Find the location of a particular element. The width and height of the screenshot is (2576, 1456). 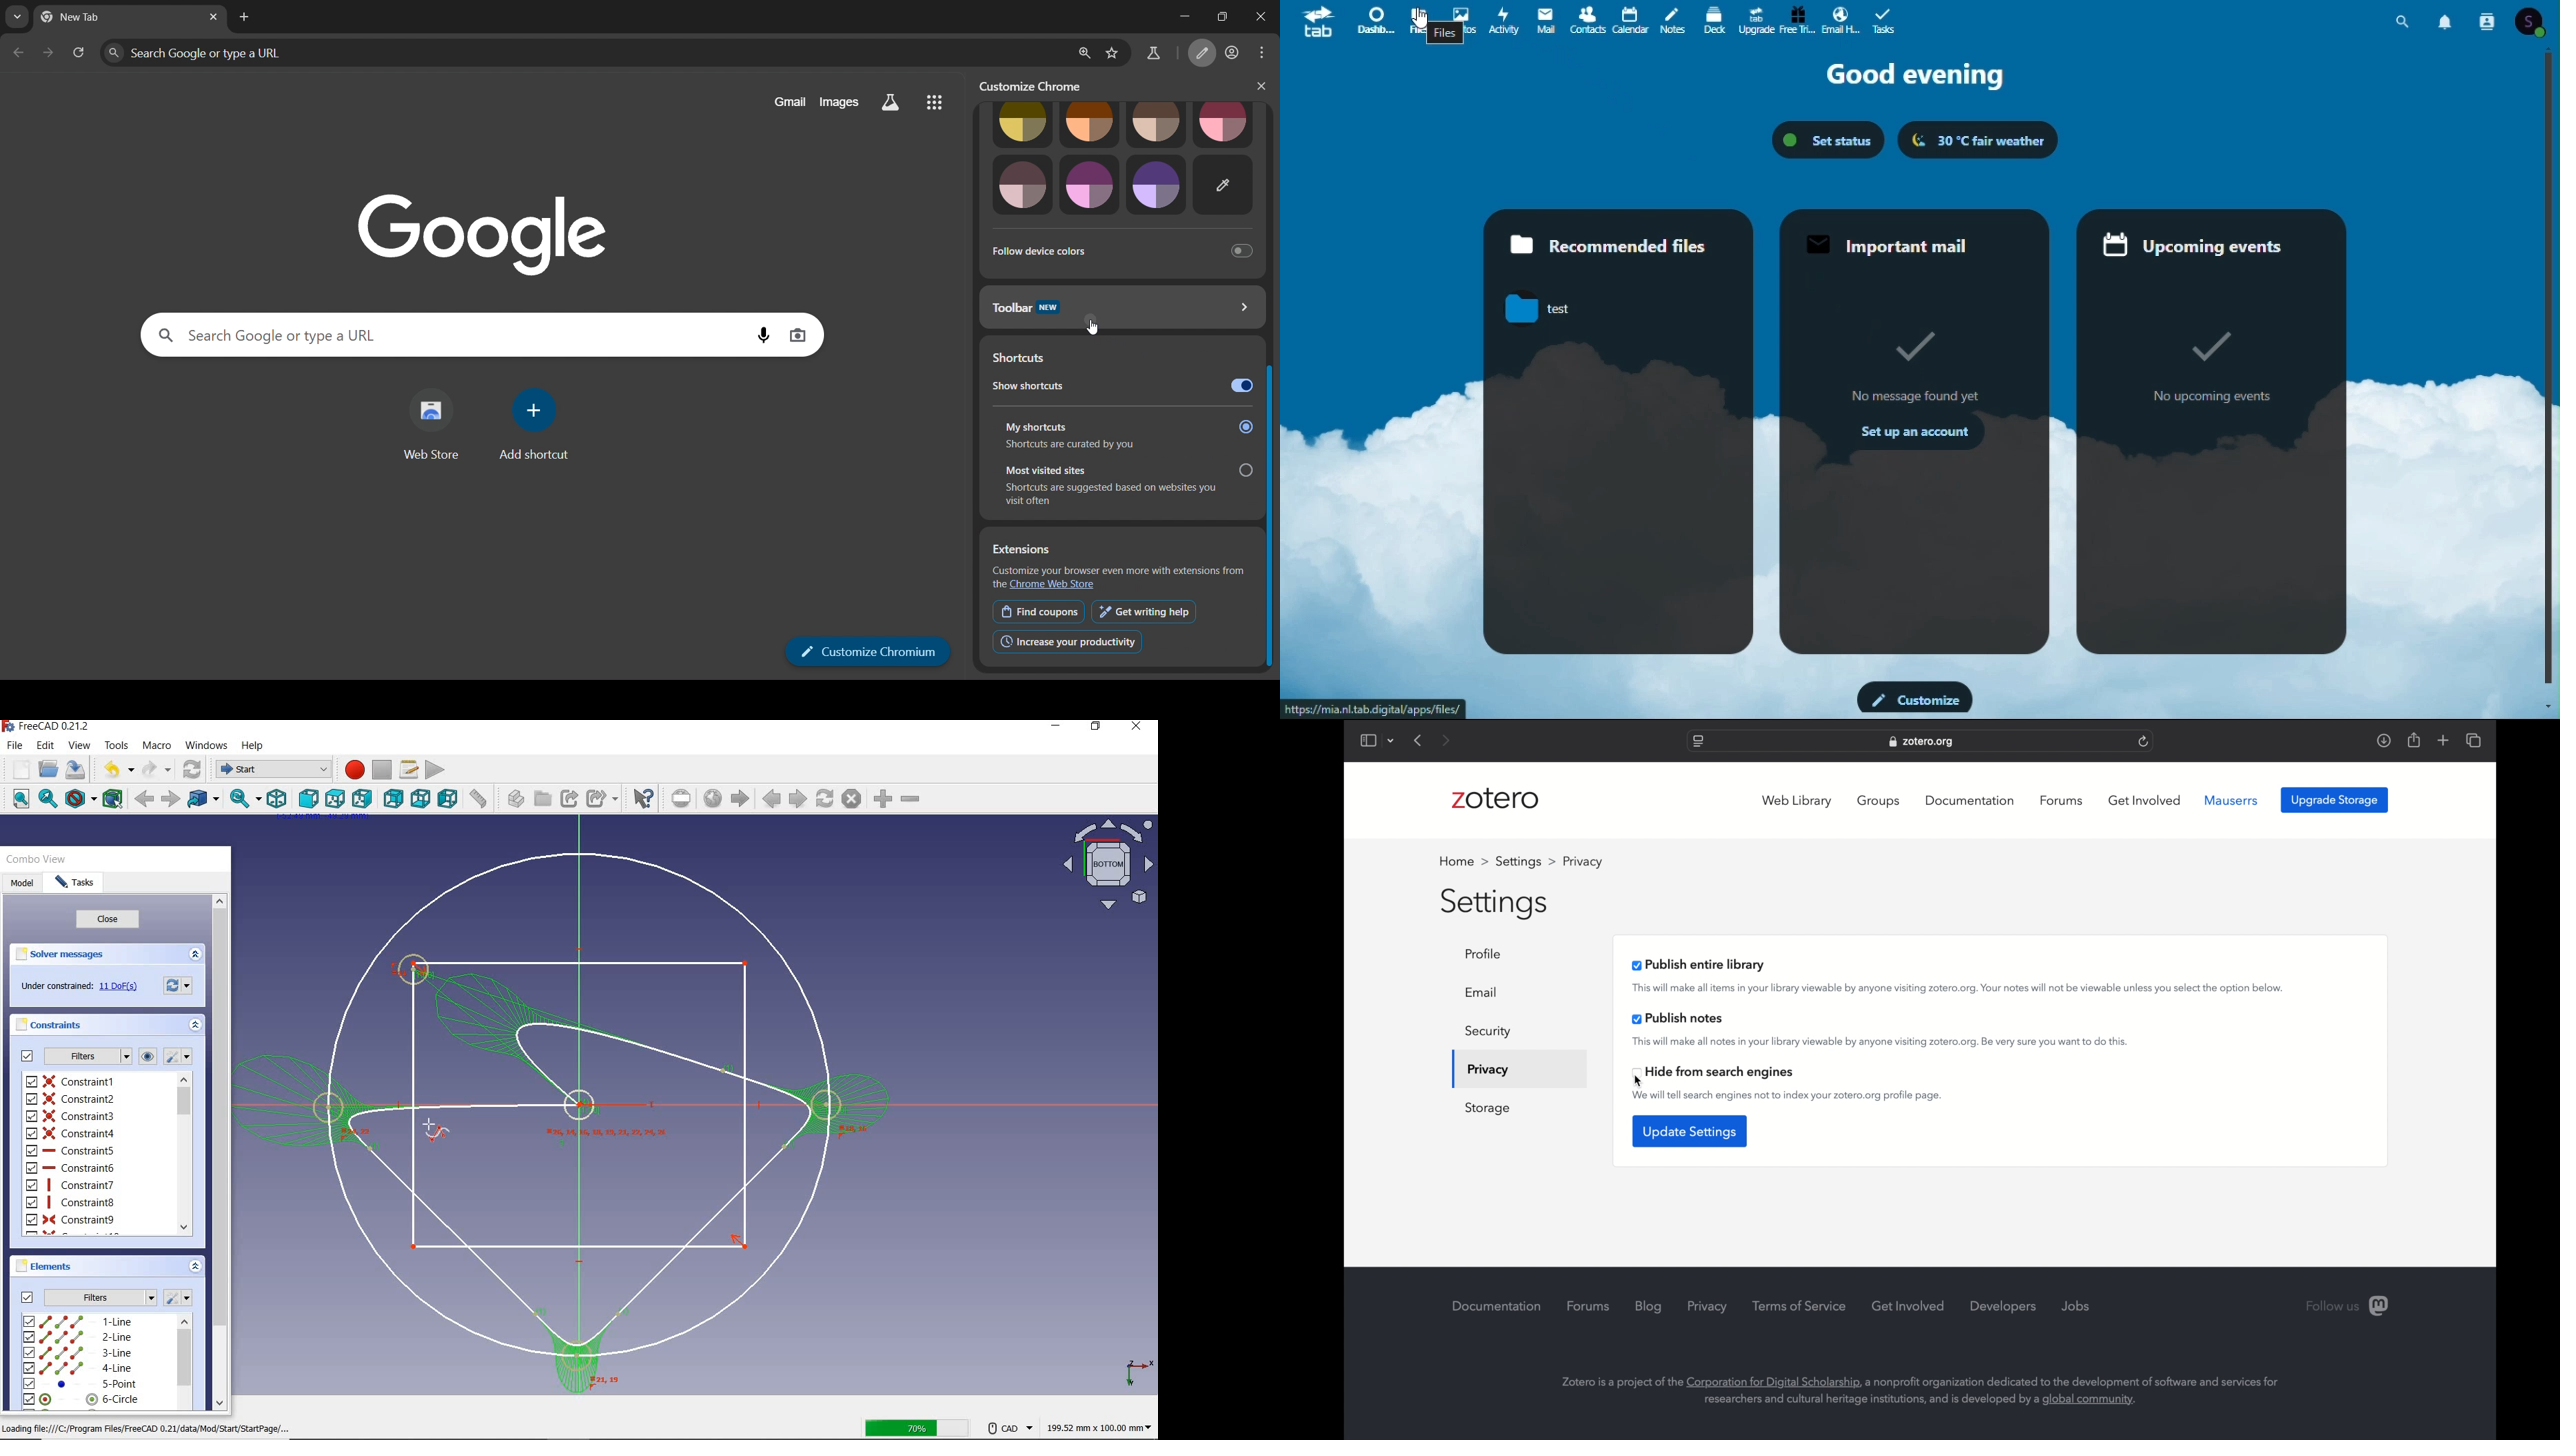

isometric is located at coordinates (278, 799).